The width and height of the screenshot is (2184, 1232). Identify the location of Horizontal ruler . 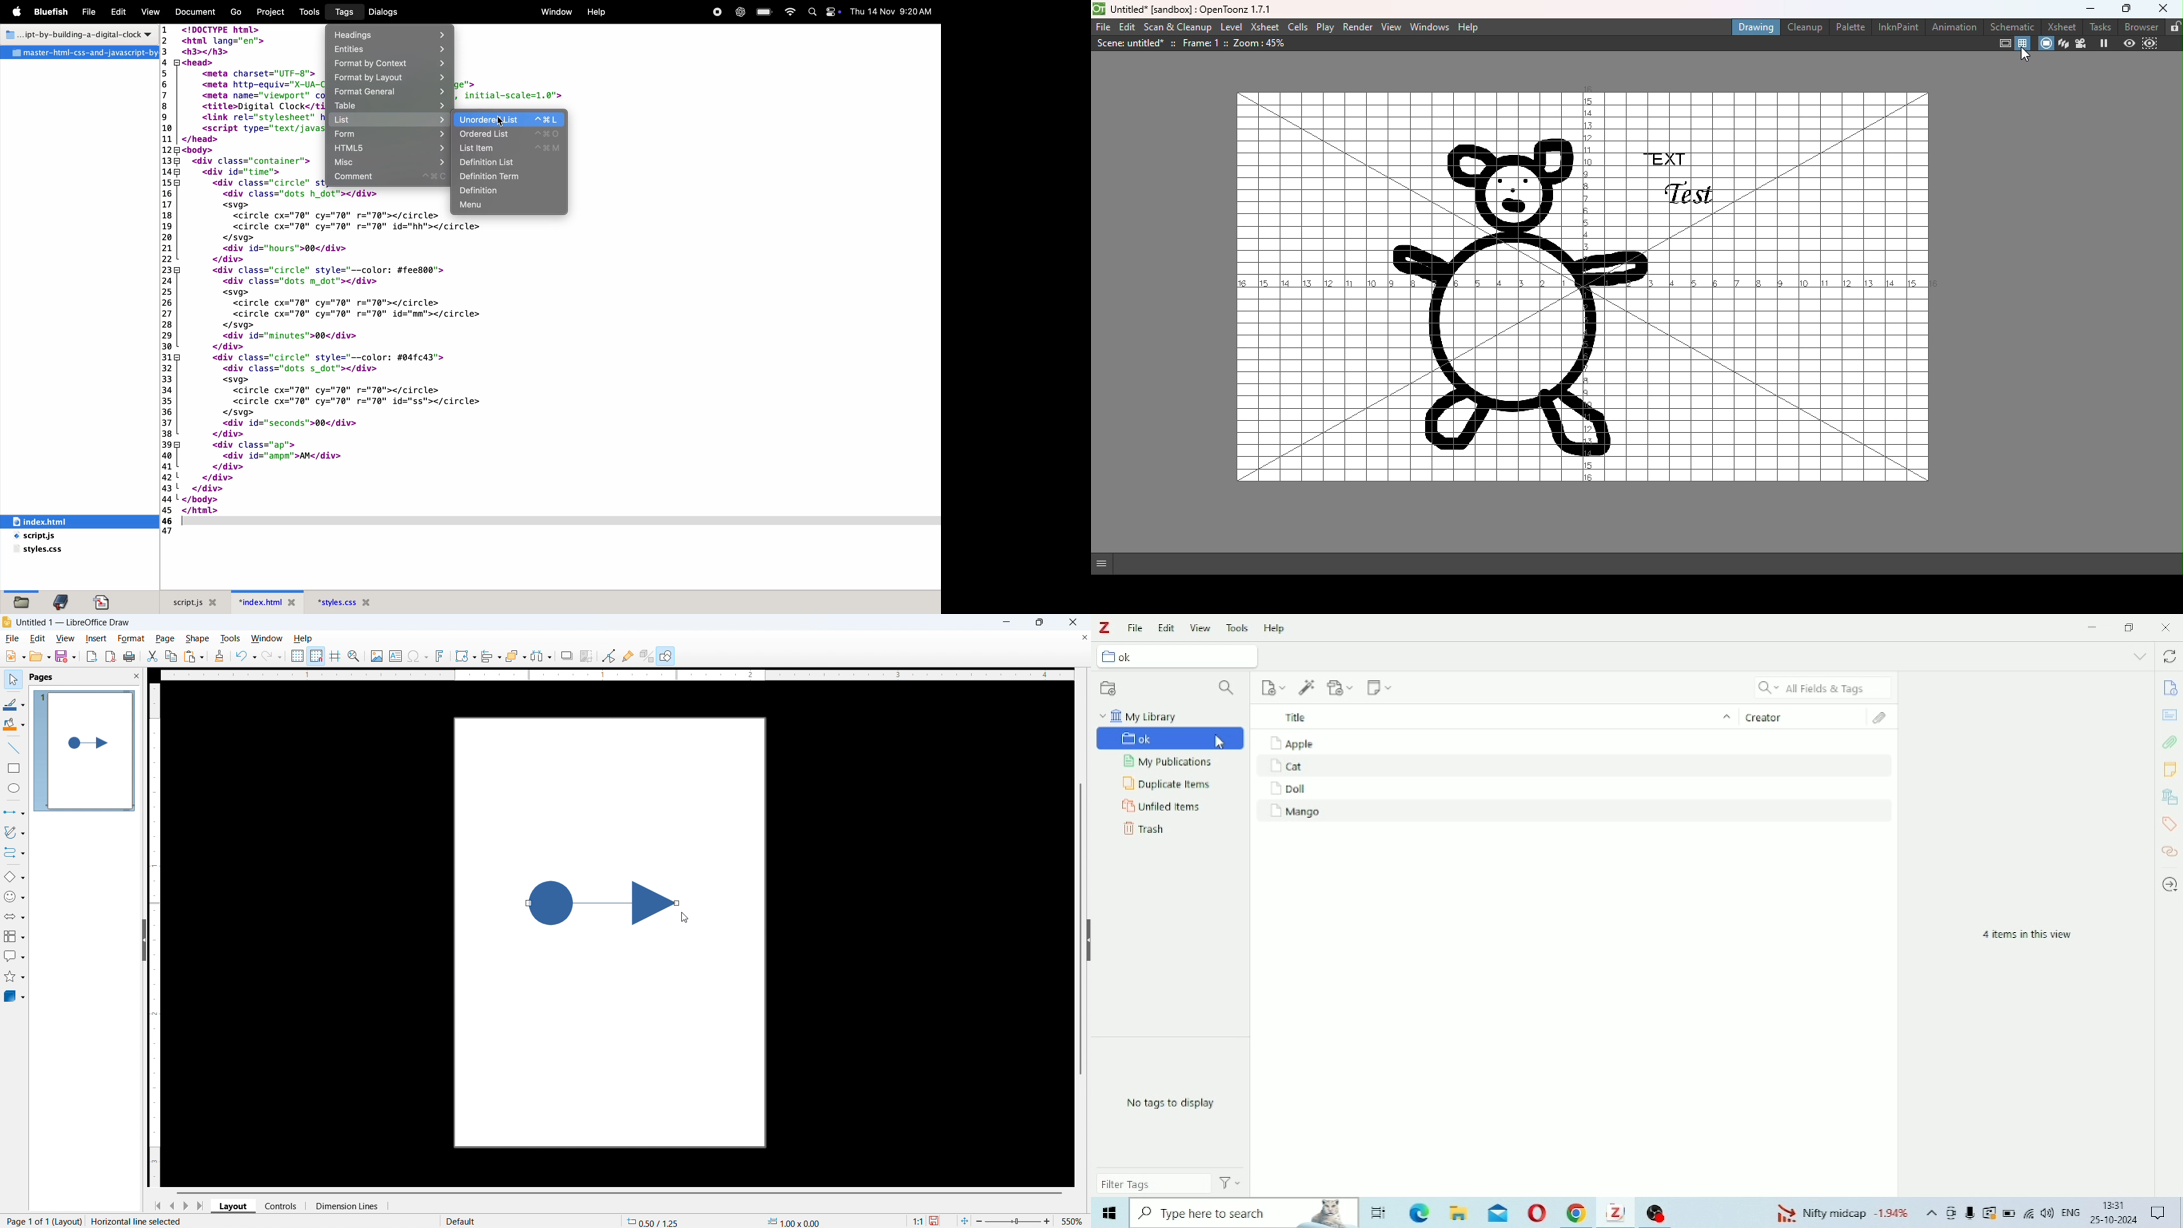
(617, 675).